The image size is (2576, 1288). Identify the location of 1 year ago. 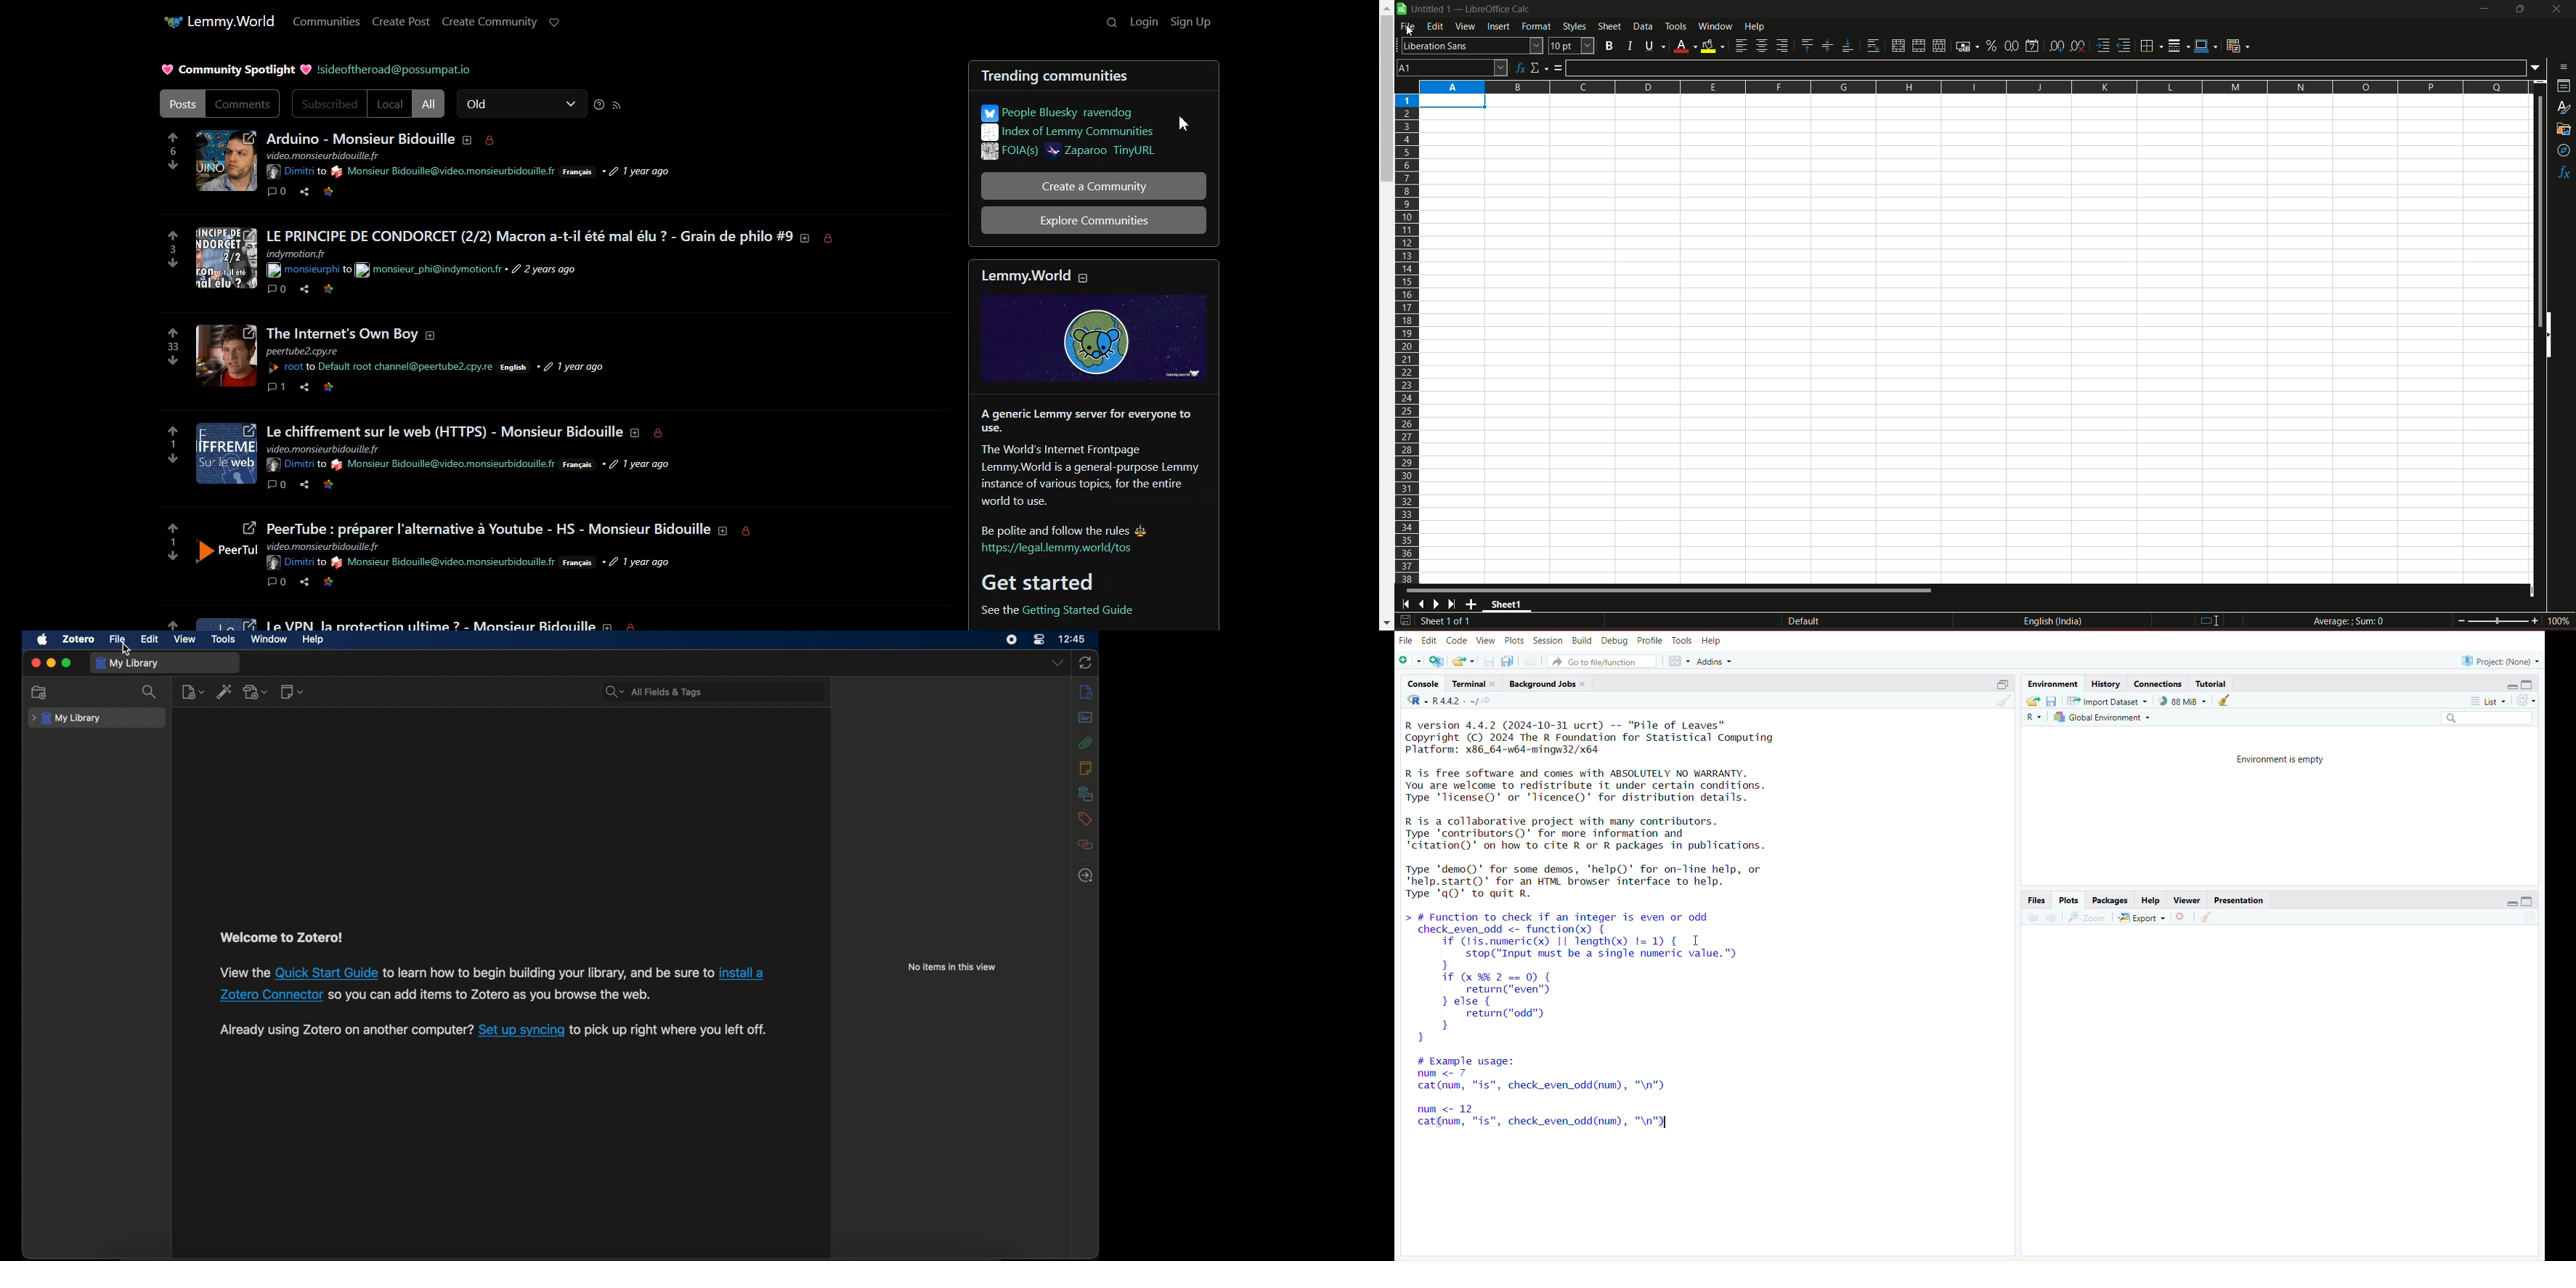
(649, 463).